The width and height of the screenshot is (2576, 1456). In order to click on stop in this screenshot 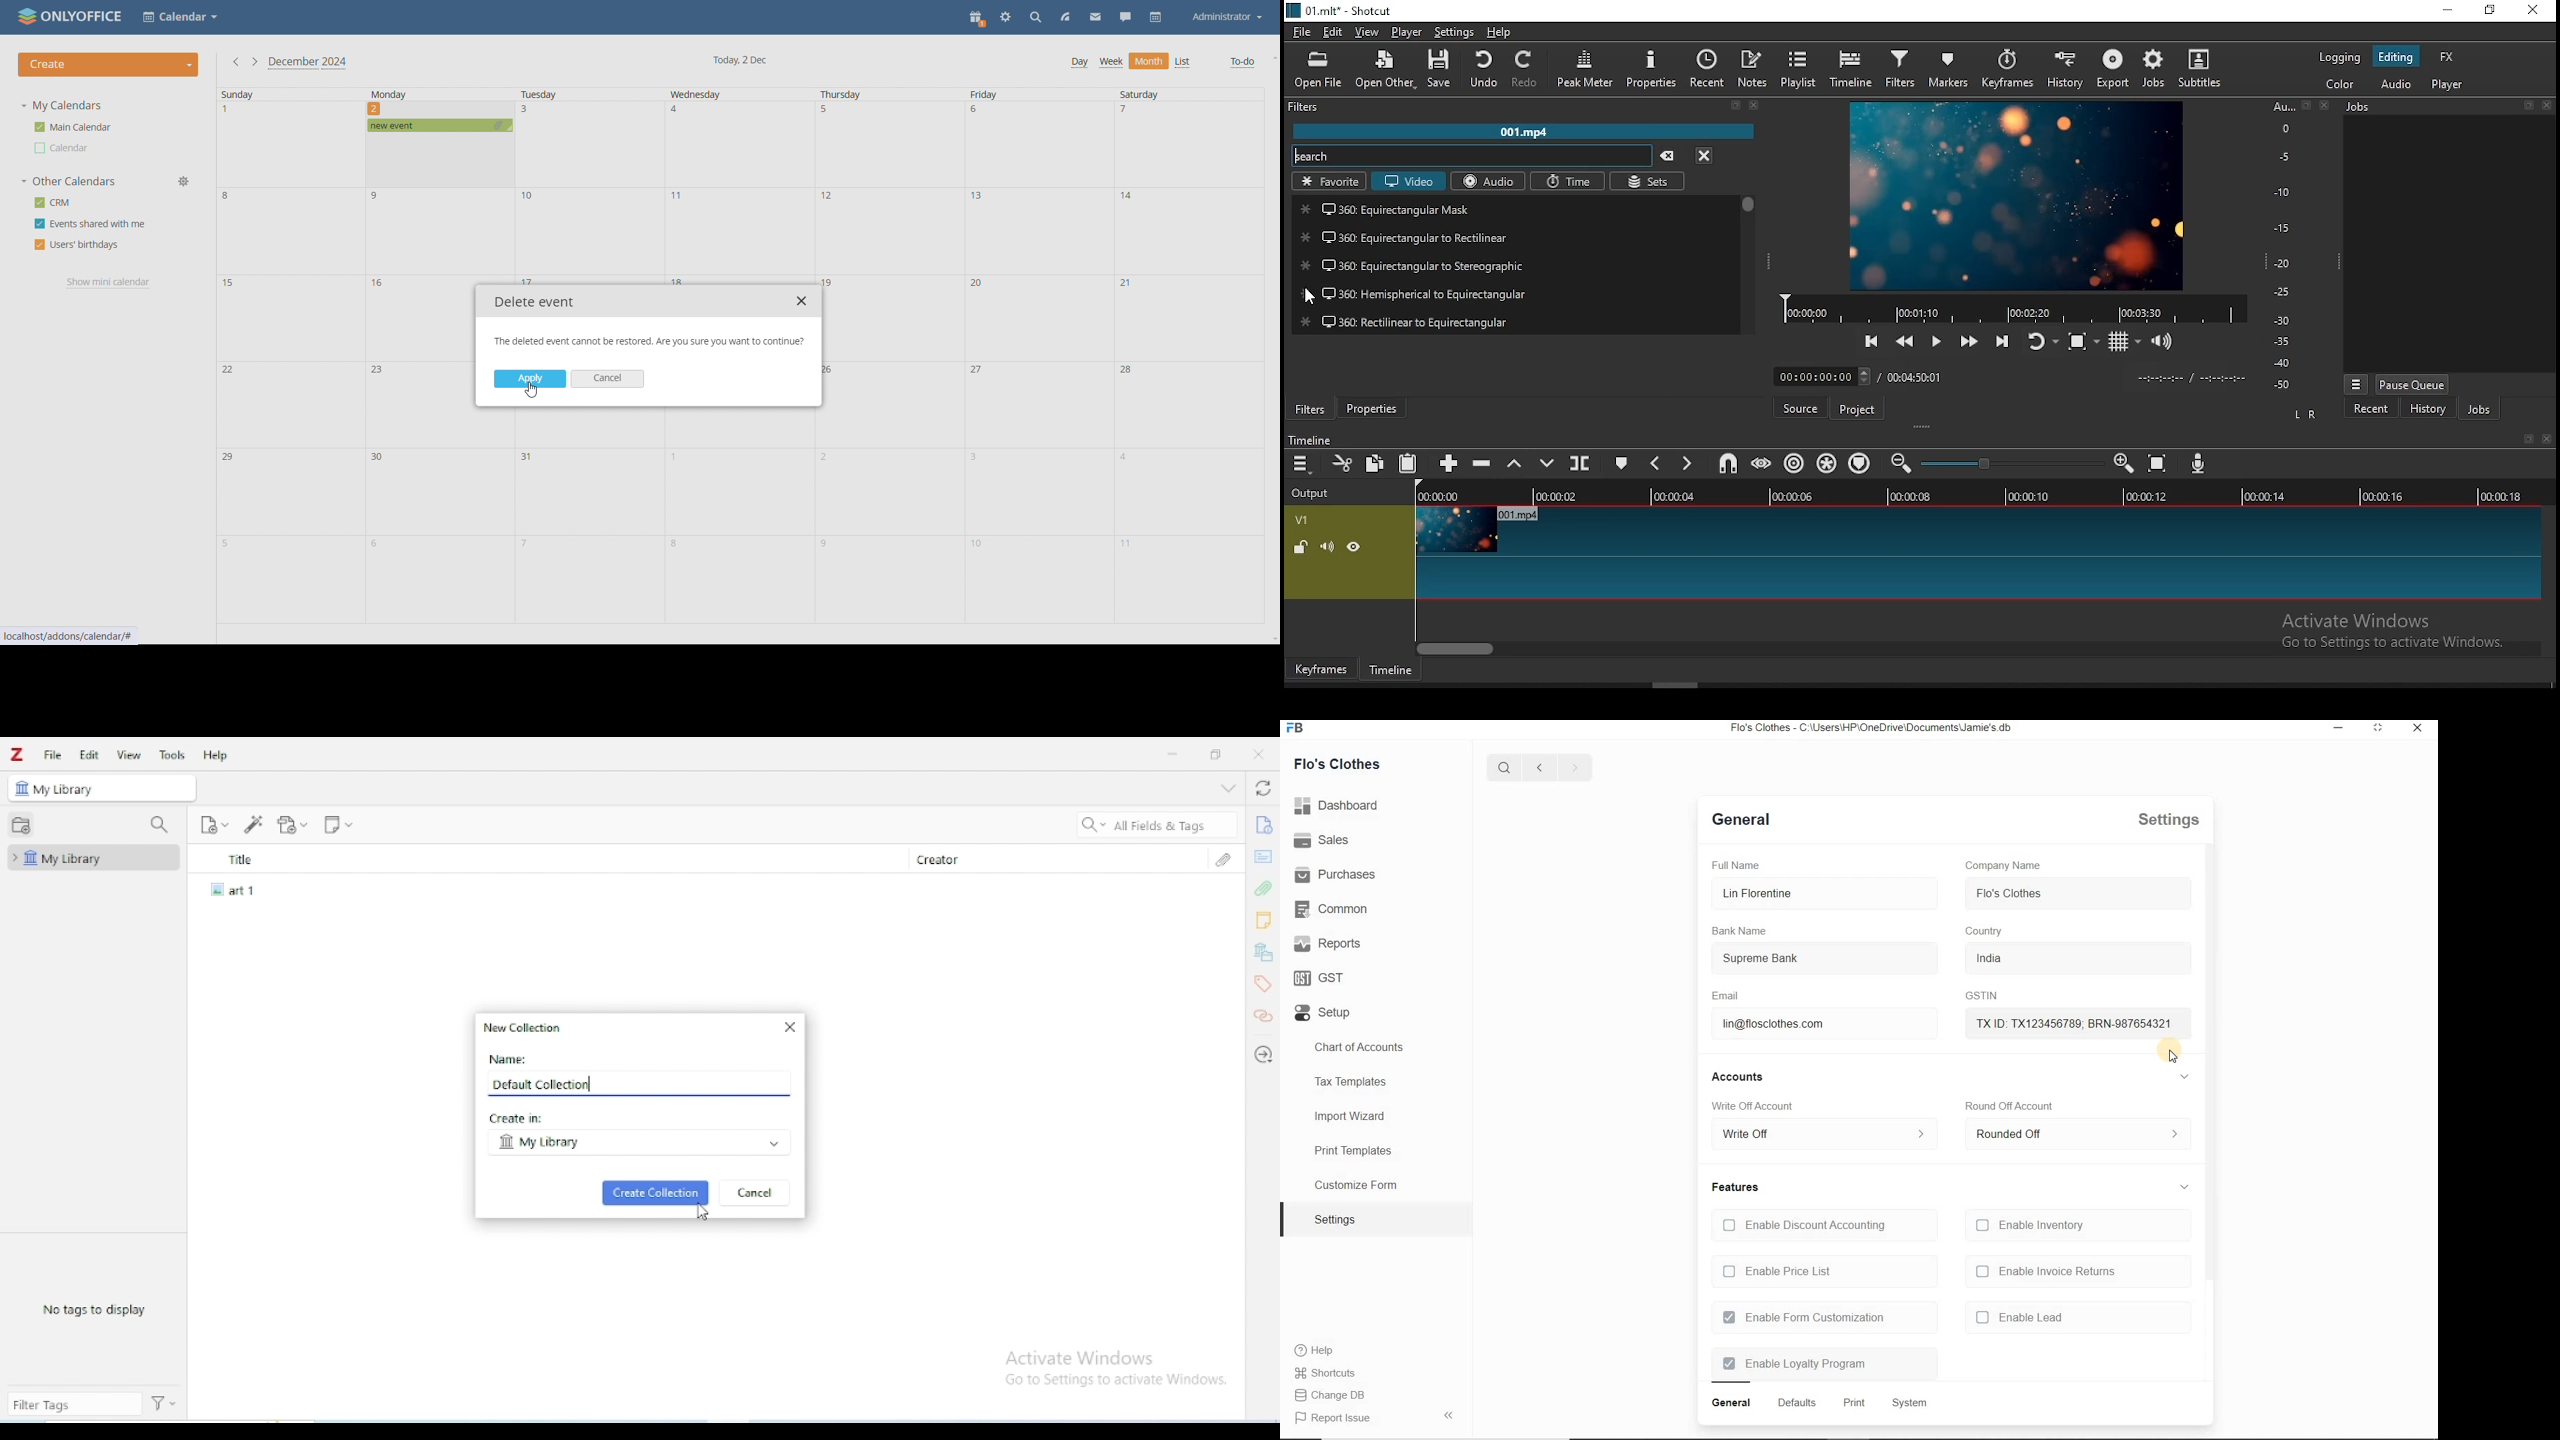, I will do `click(2083, 344)`.